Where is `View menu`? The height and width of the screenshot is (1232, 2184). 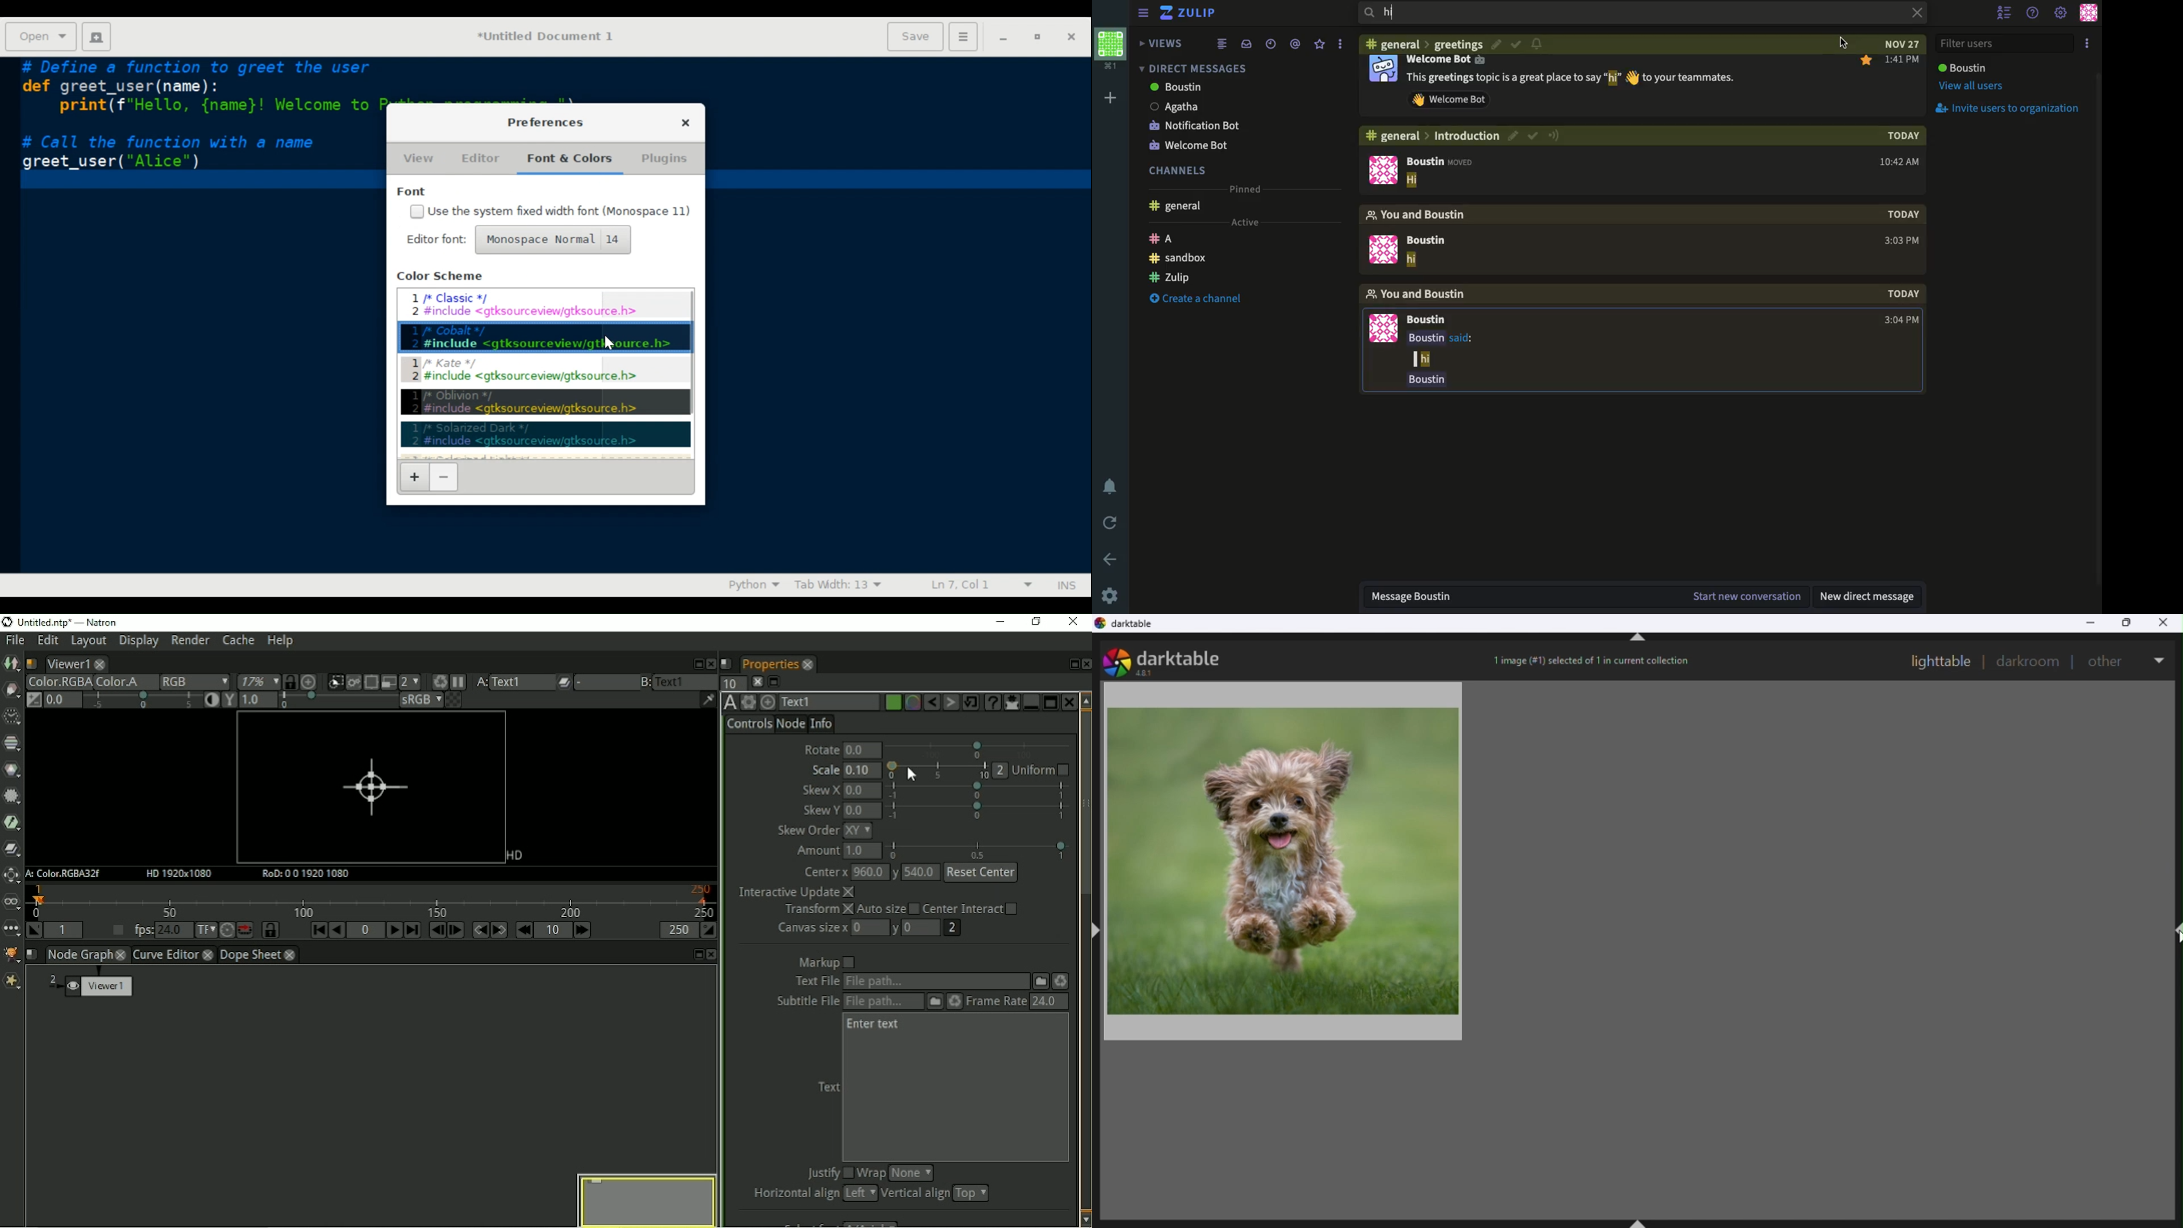 View menu is located at coordinates (1143, 13).